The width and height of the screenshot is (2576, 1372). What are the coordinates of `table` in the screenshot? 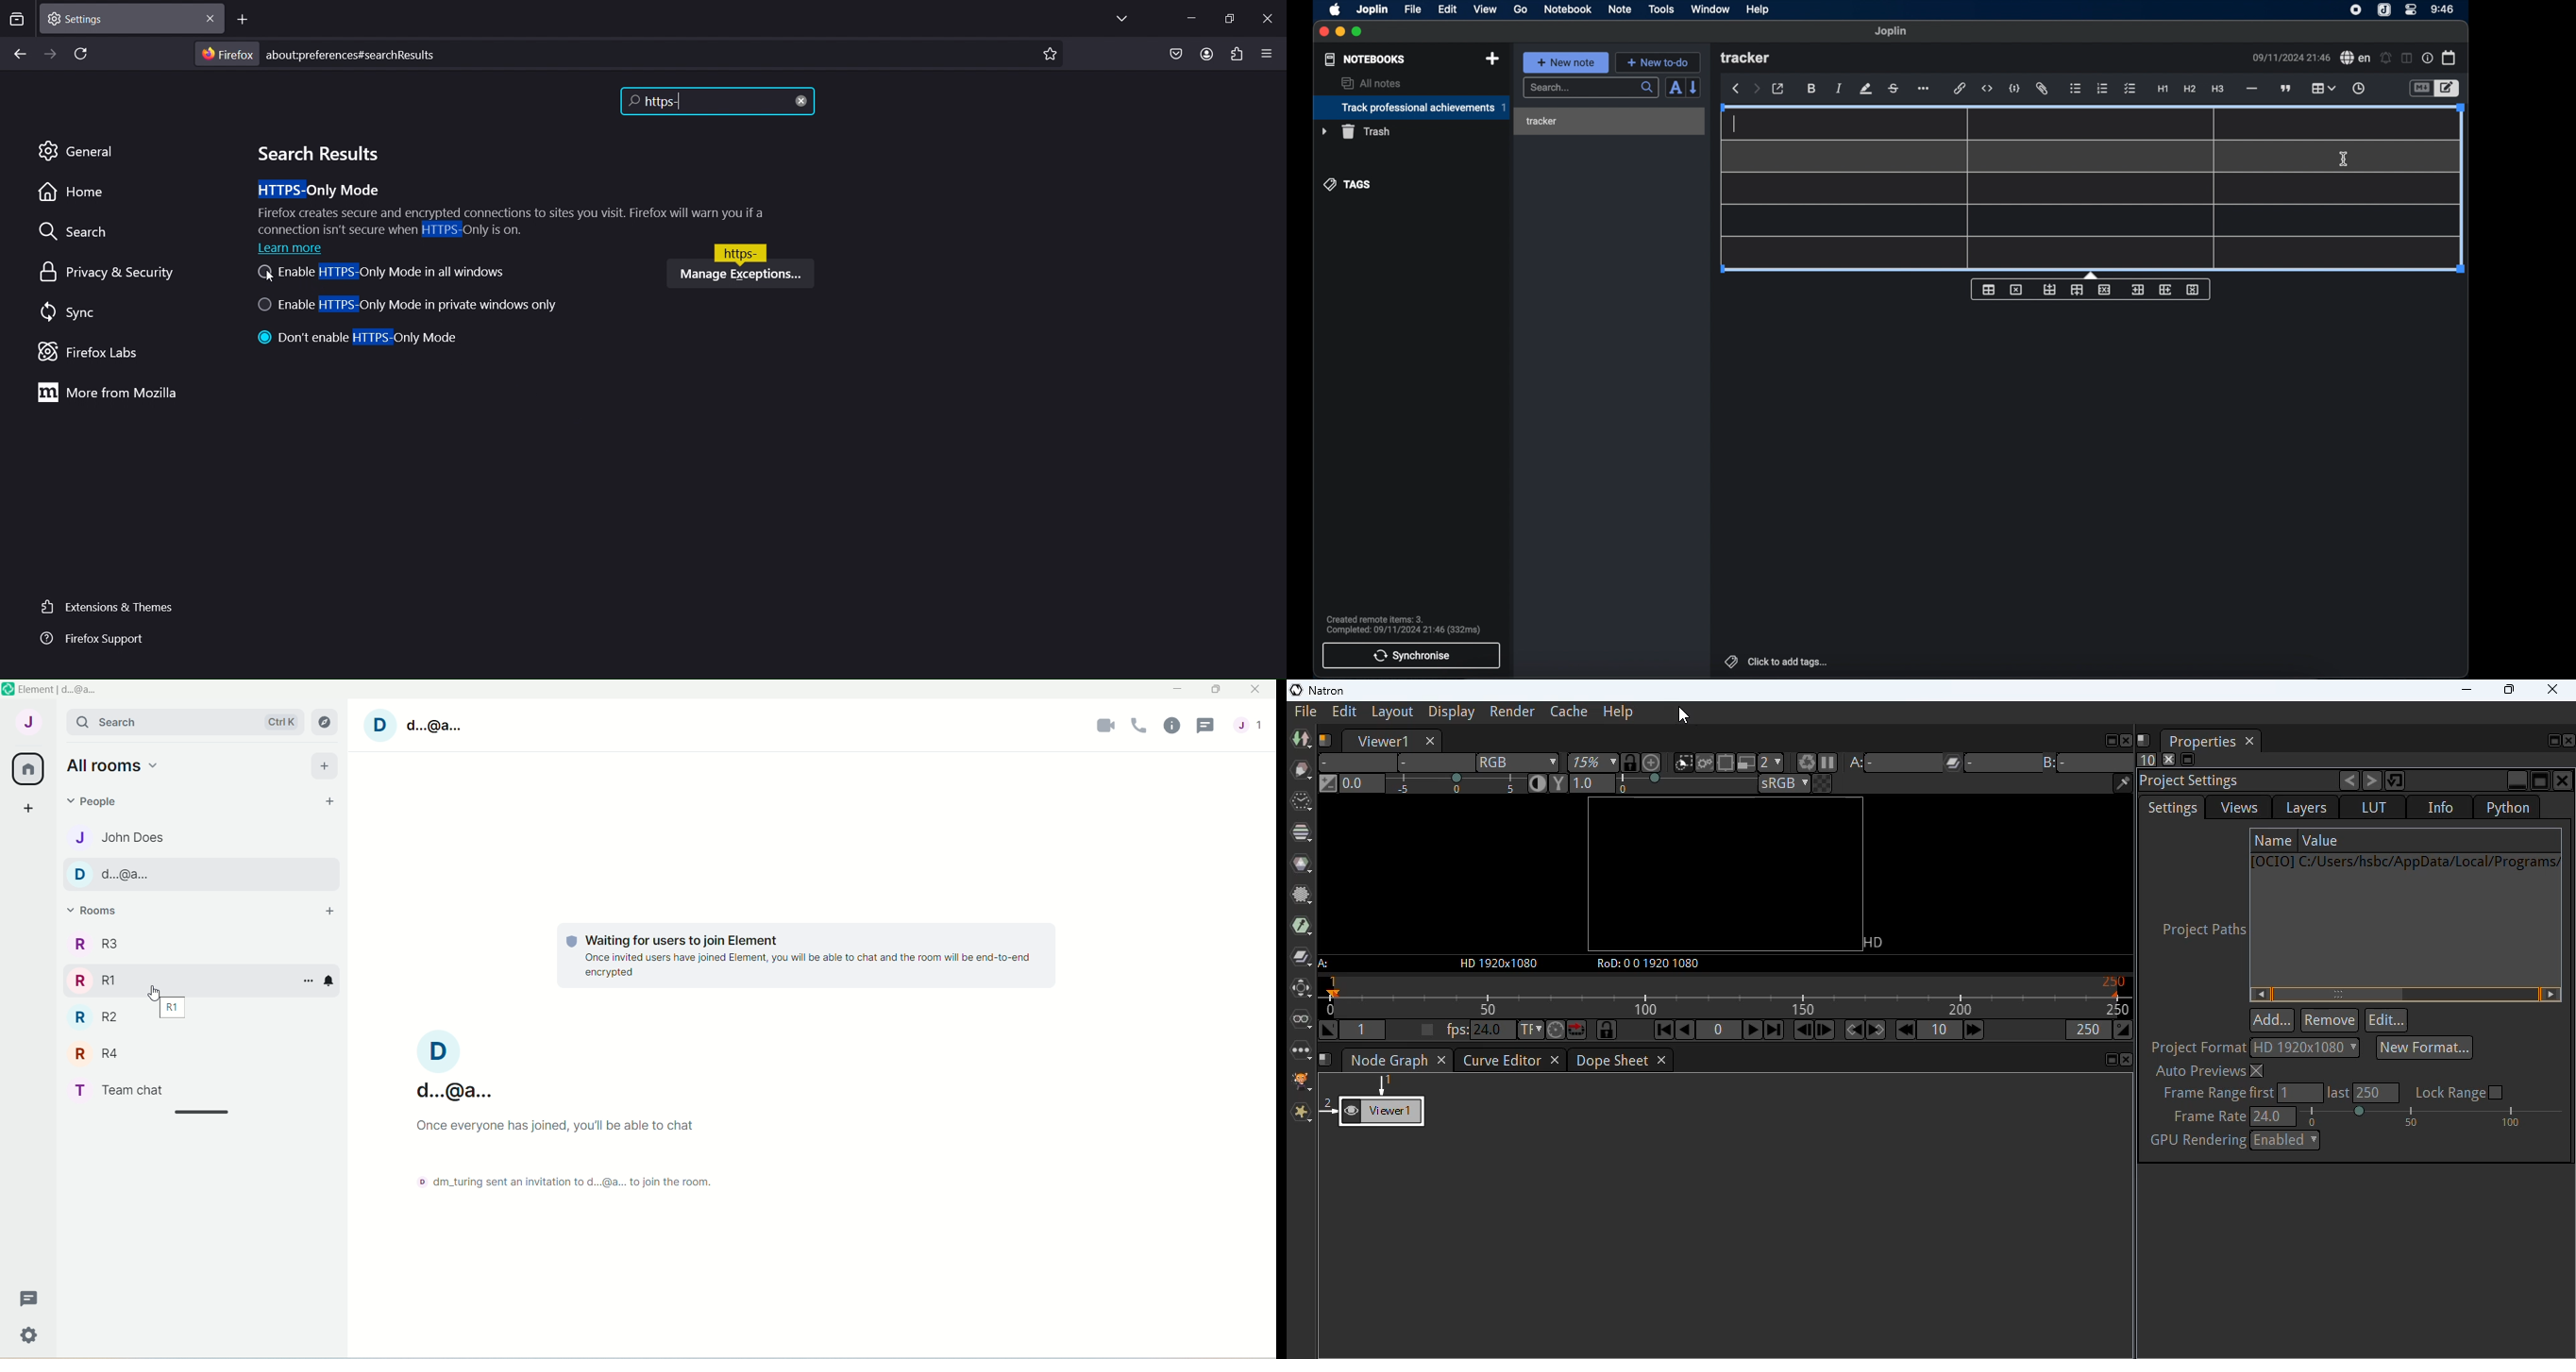 It's located at (2090, 189).